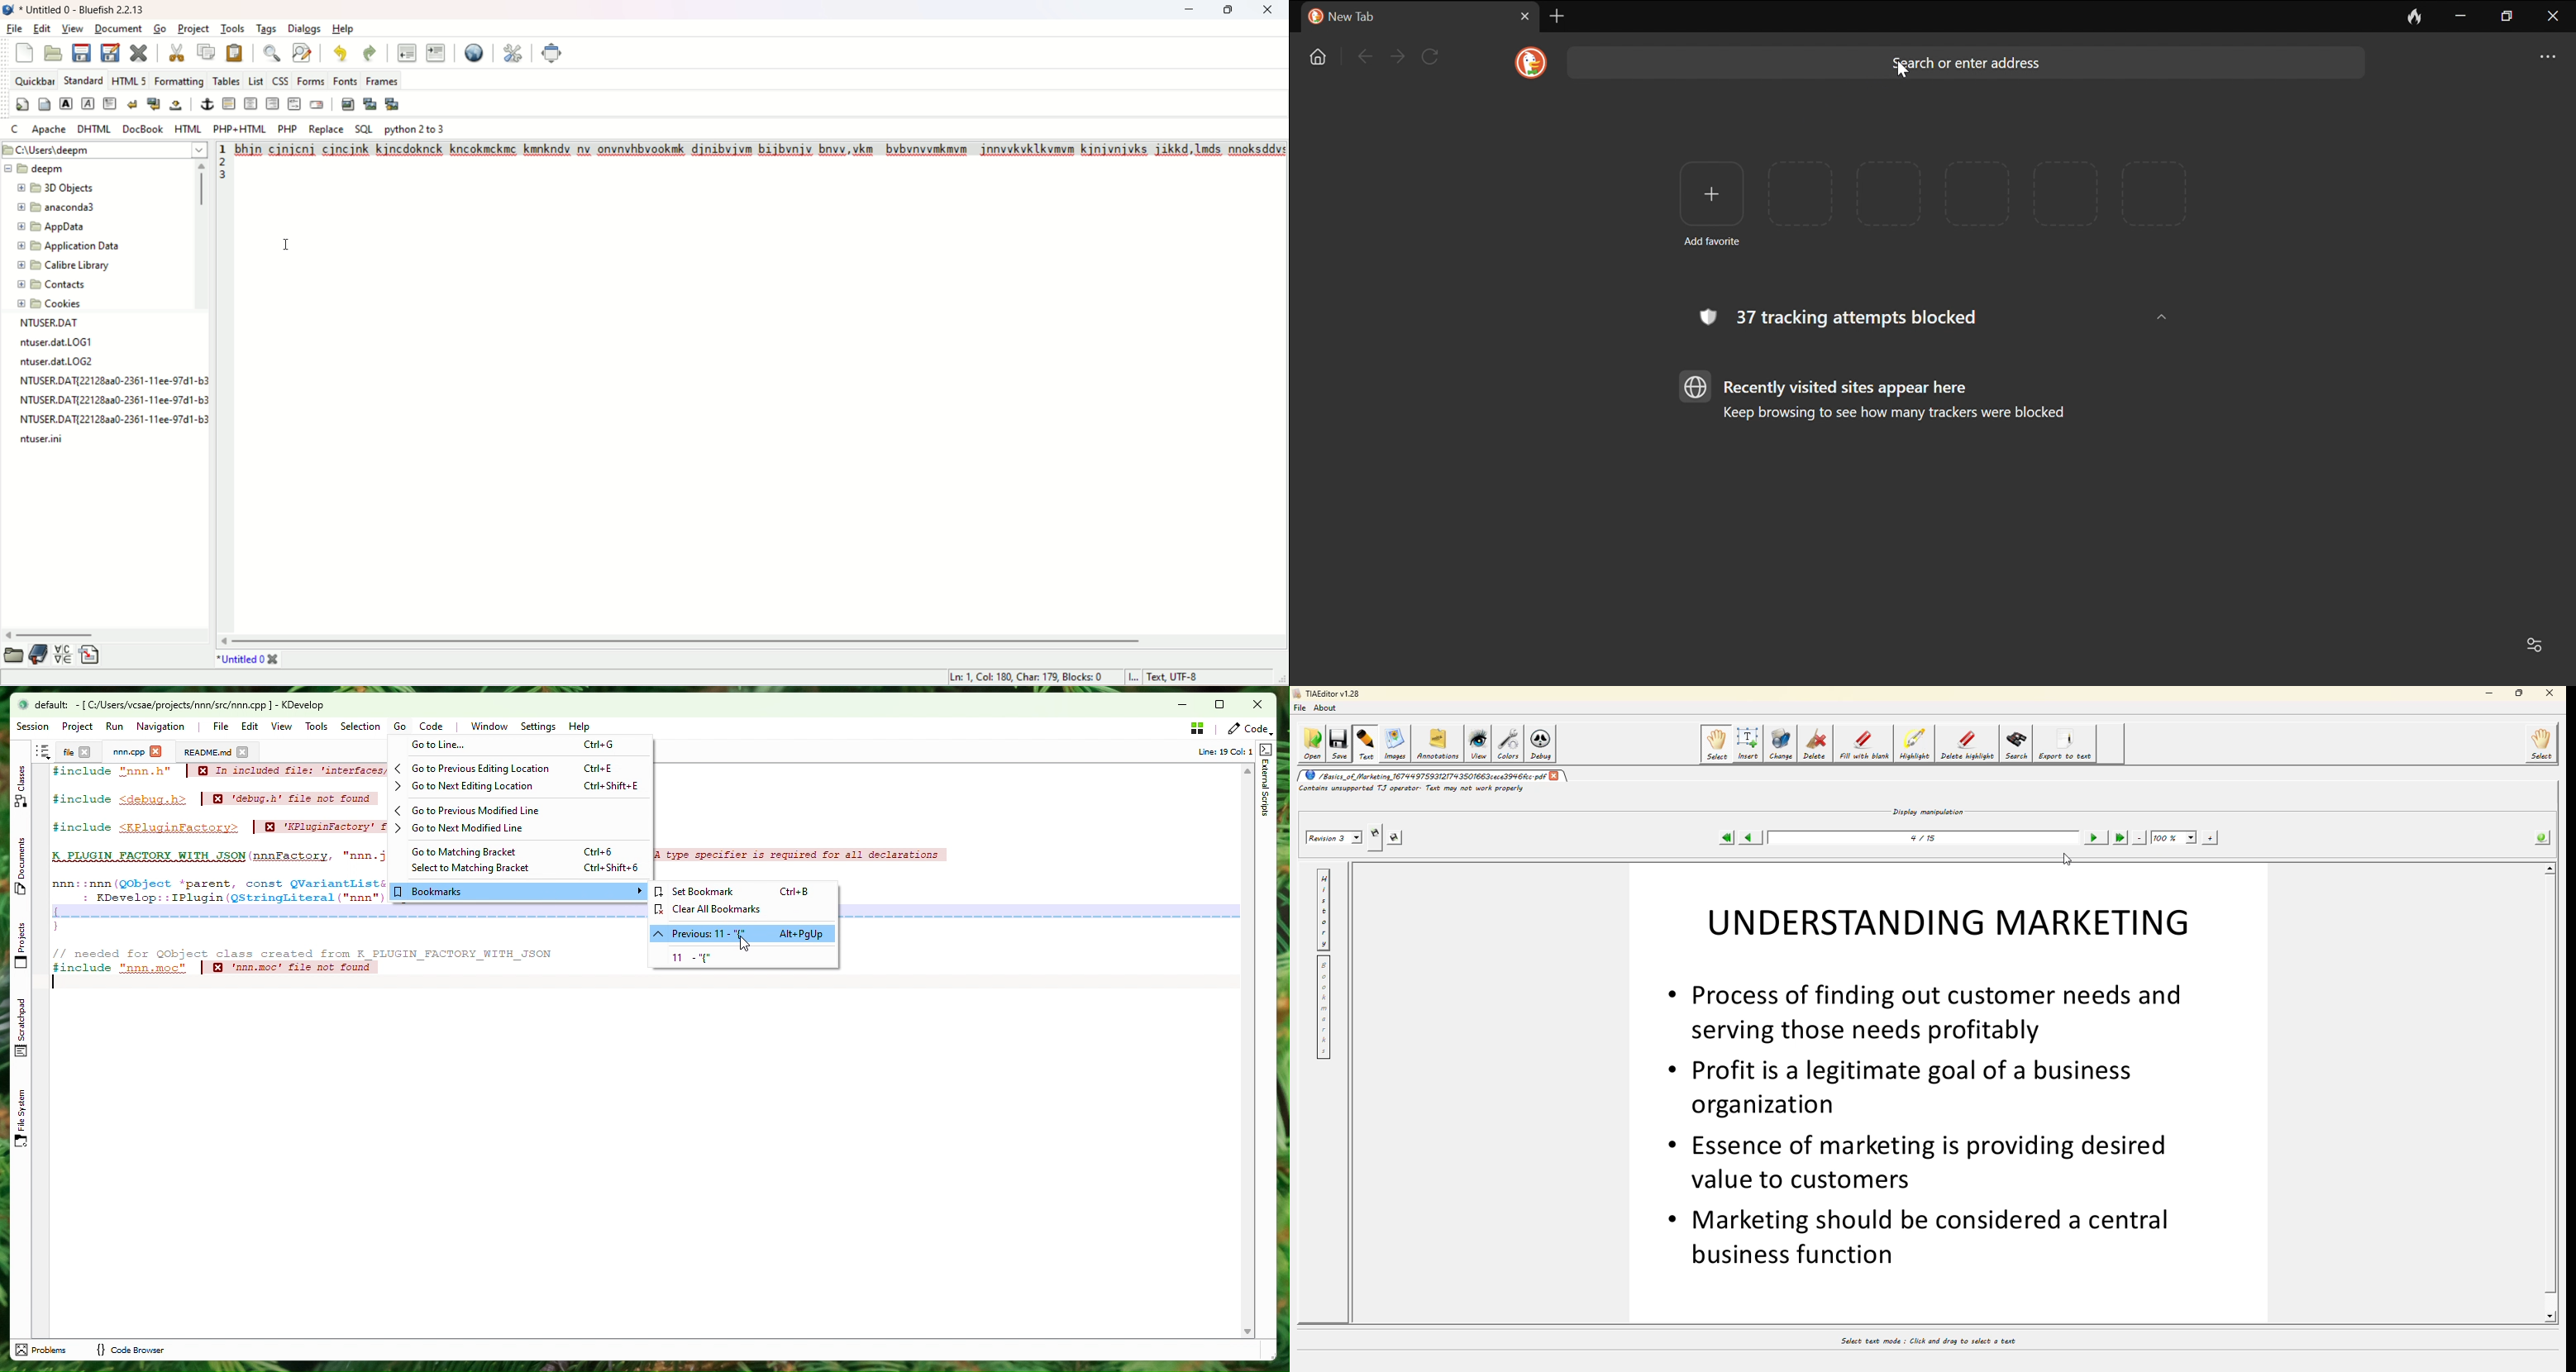 The image size is (2576, 1372). Describe the element at coordinates (318, 105) in the screenshot. I see `email` at that location.